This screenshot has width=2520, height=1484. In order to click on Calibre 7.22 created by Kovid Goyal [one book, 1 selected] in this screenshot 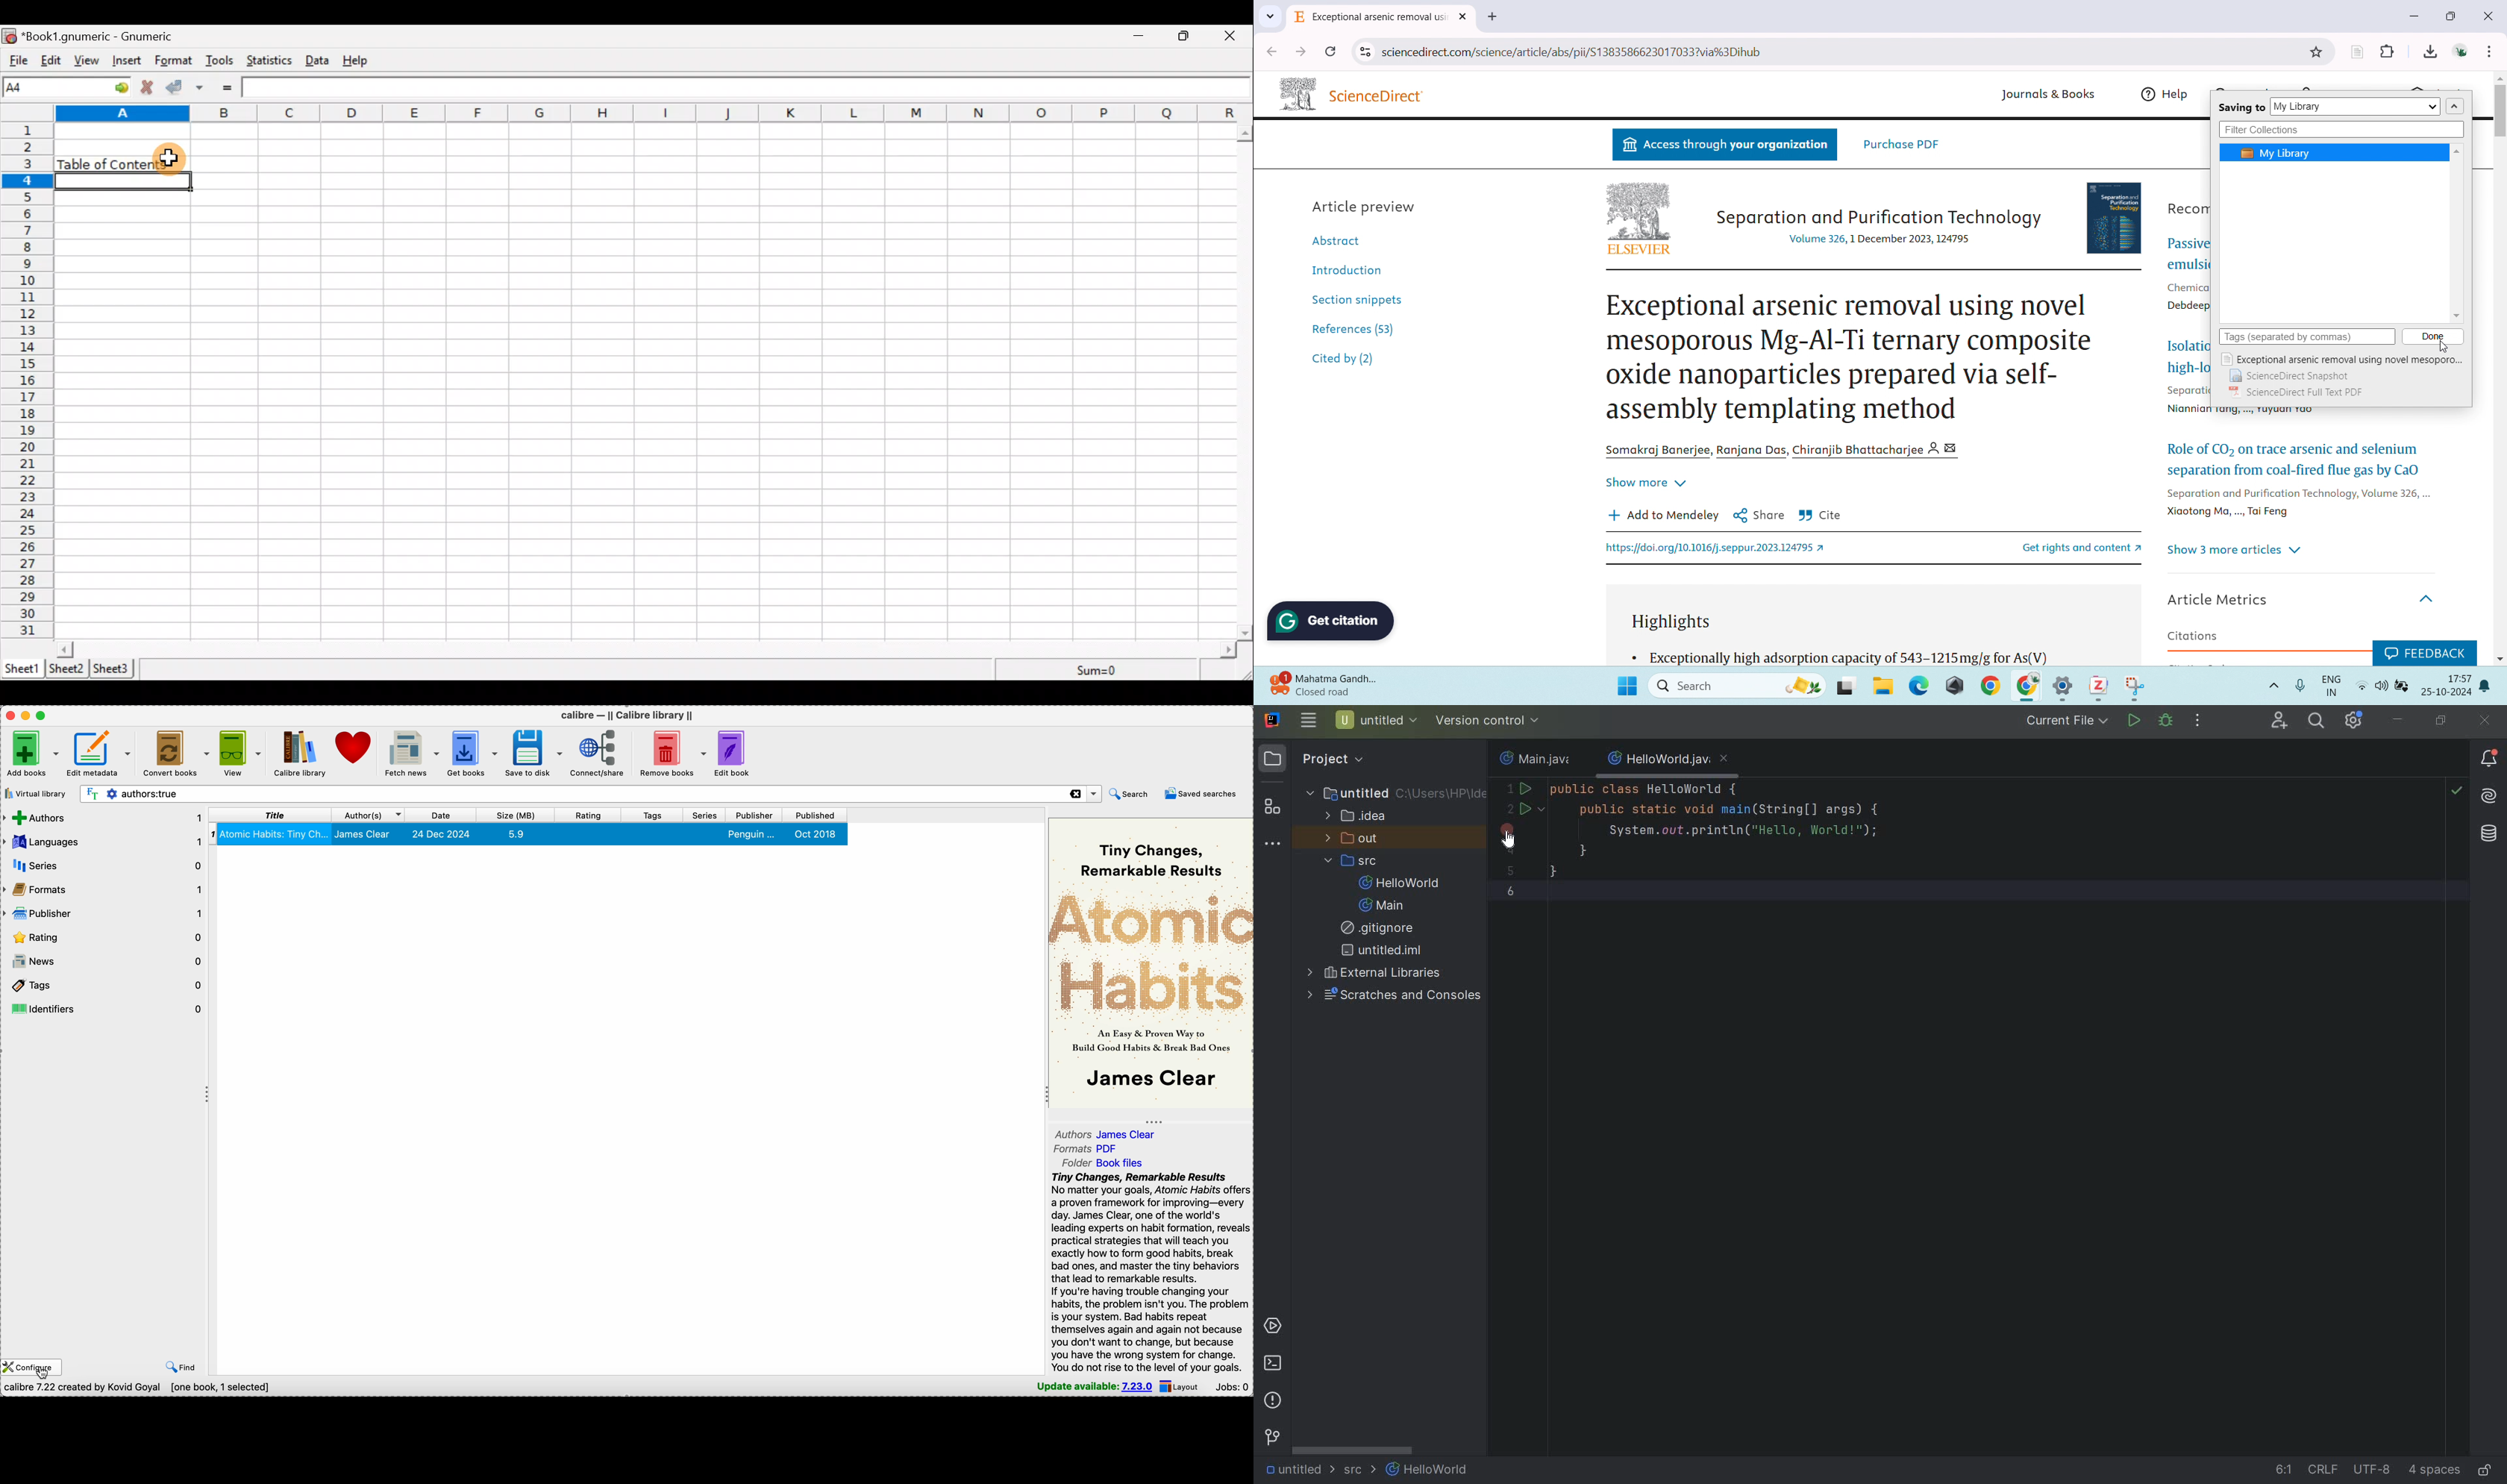, I will do `click(135, 1388)`.